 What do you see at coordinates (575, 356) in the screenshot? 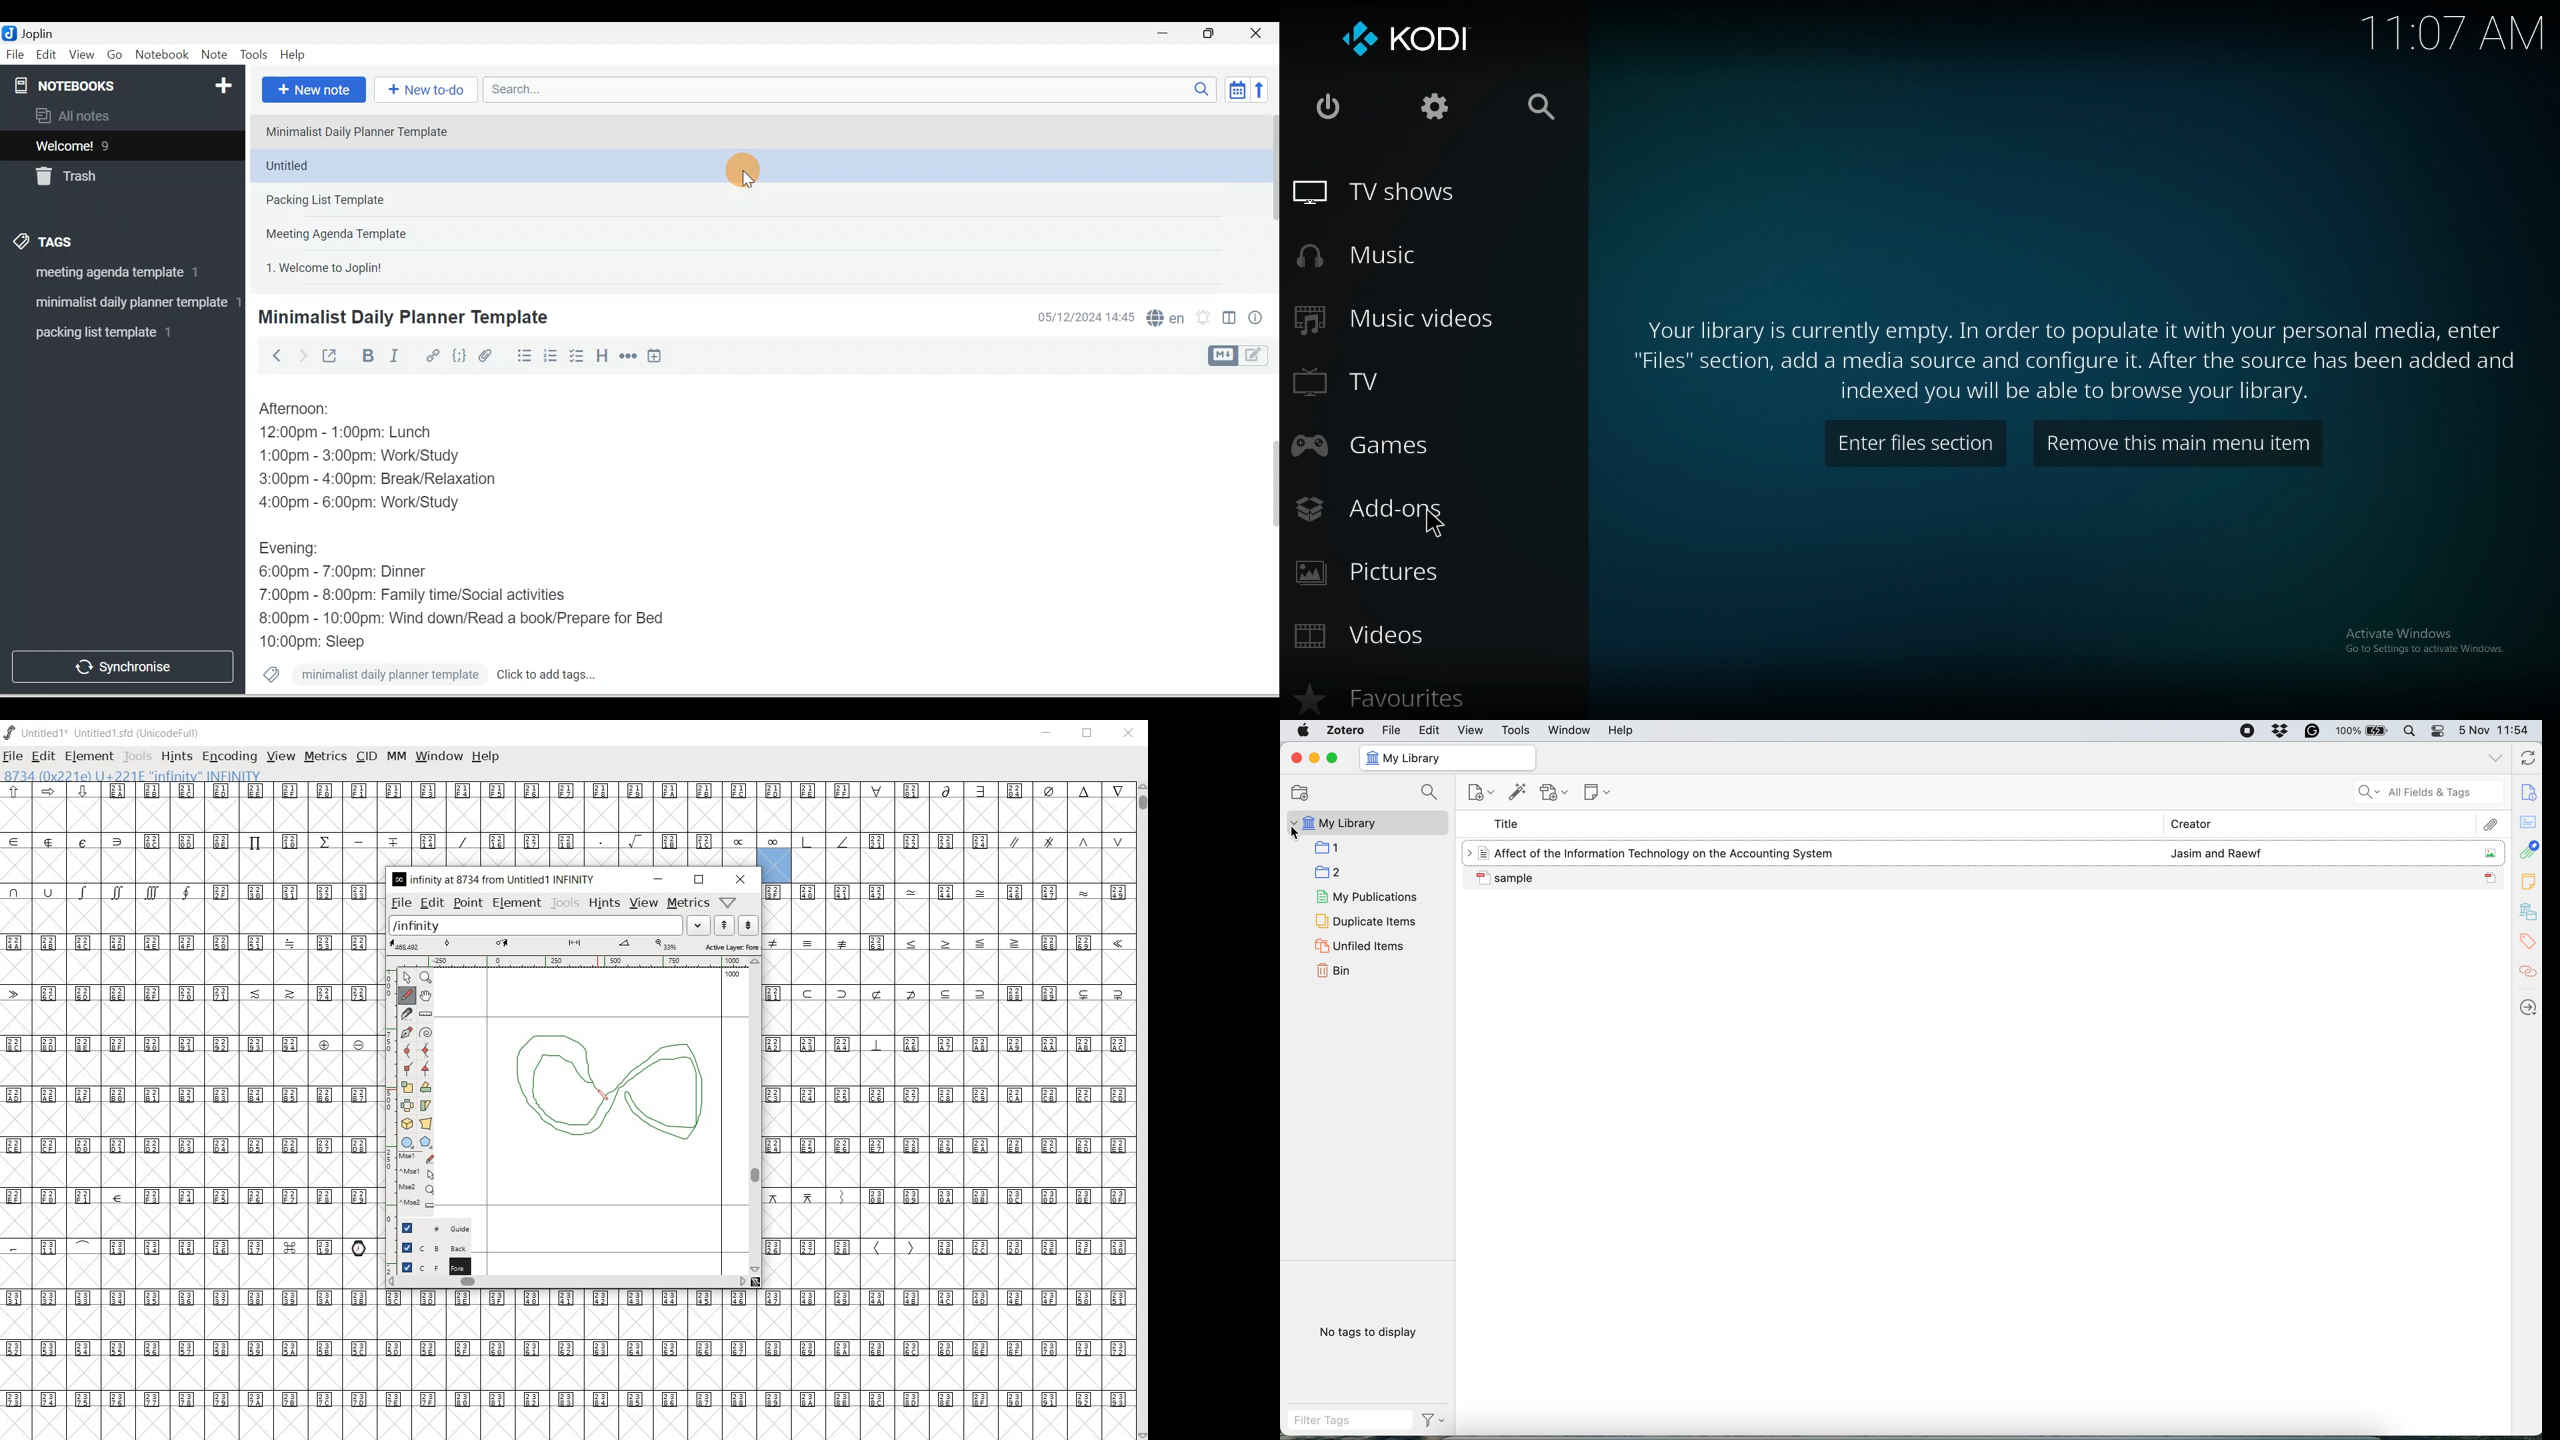
I see `Checkbox` at bounding box center [575, 356].